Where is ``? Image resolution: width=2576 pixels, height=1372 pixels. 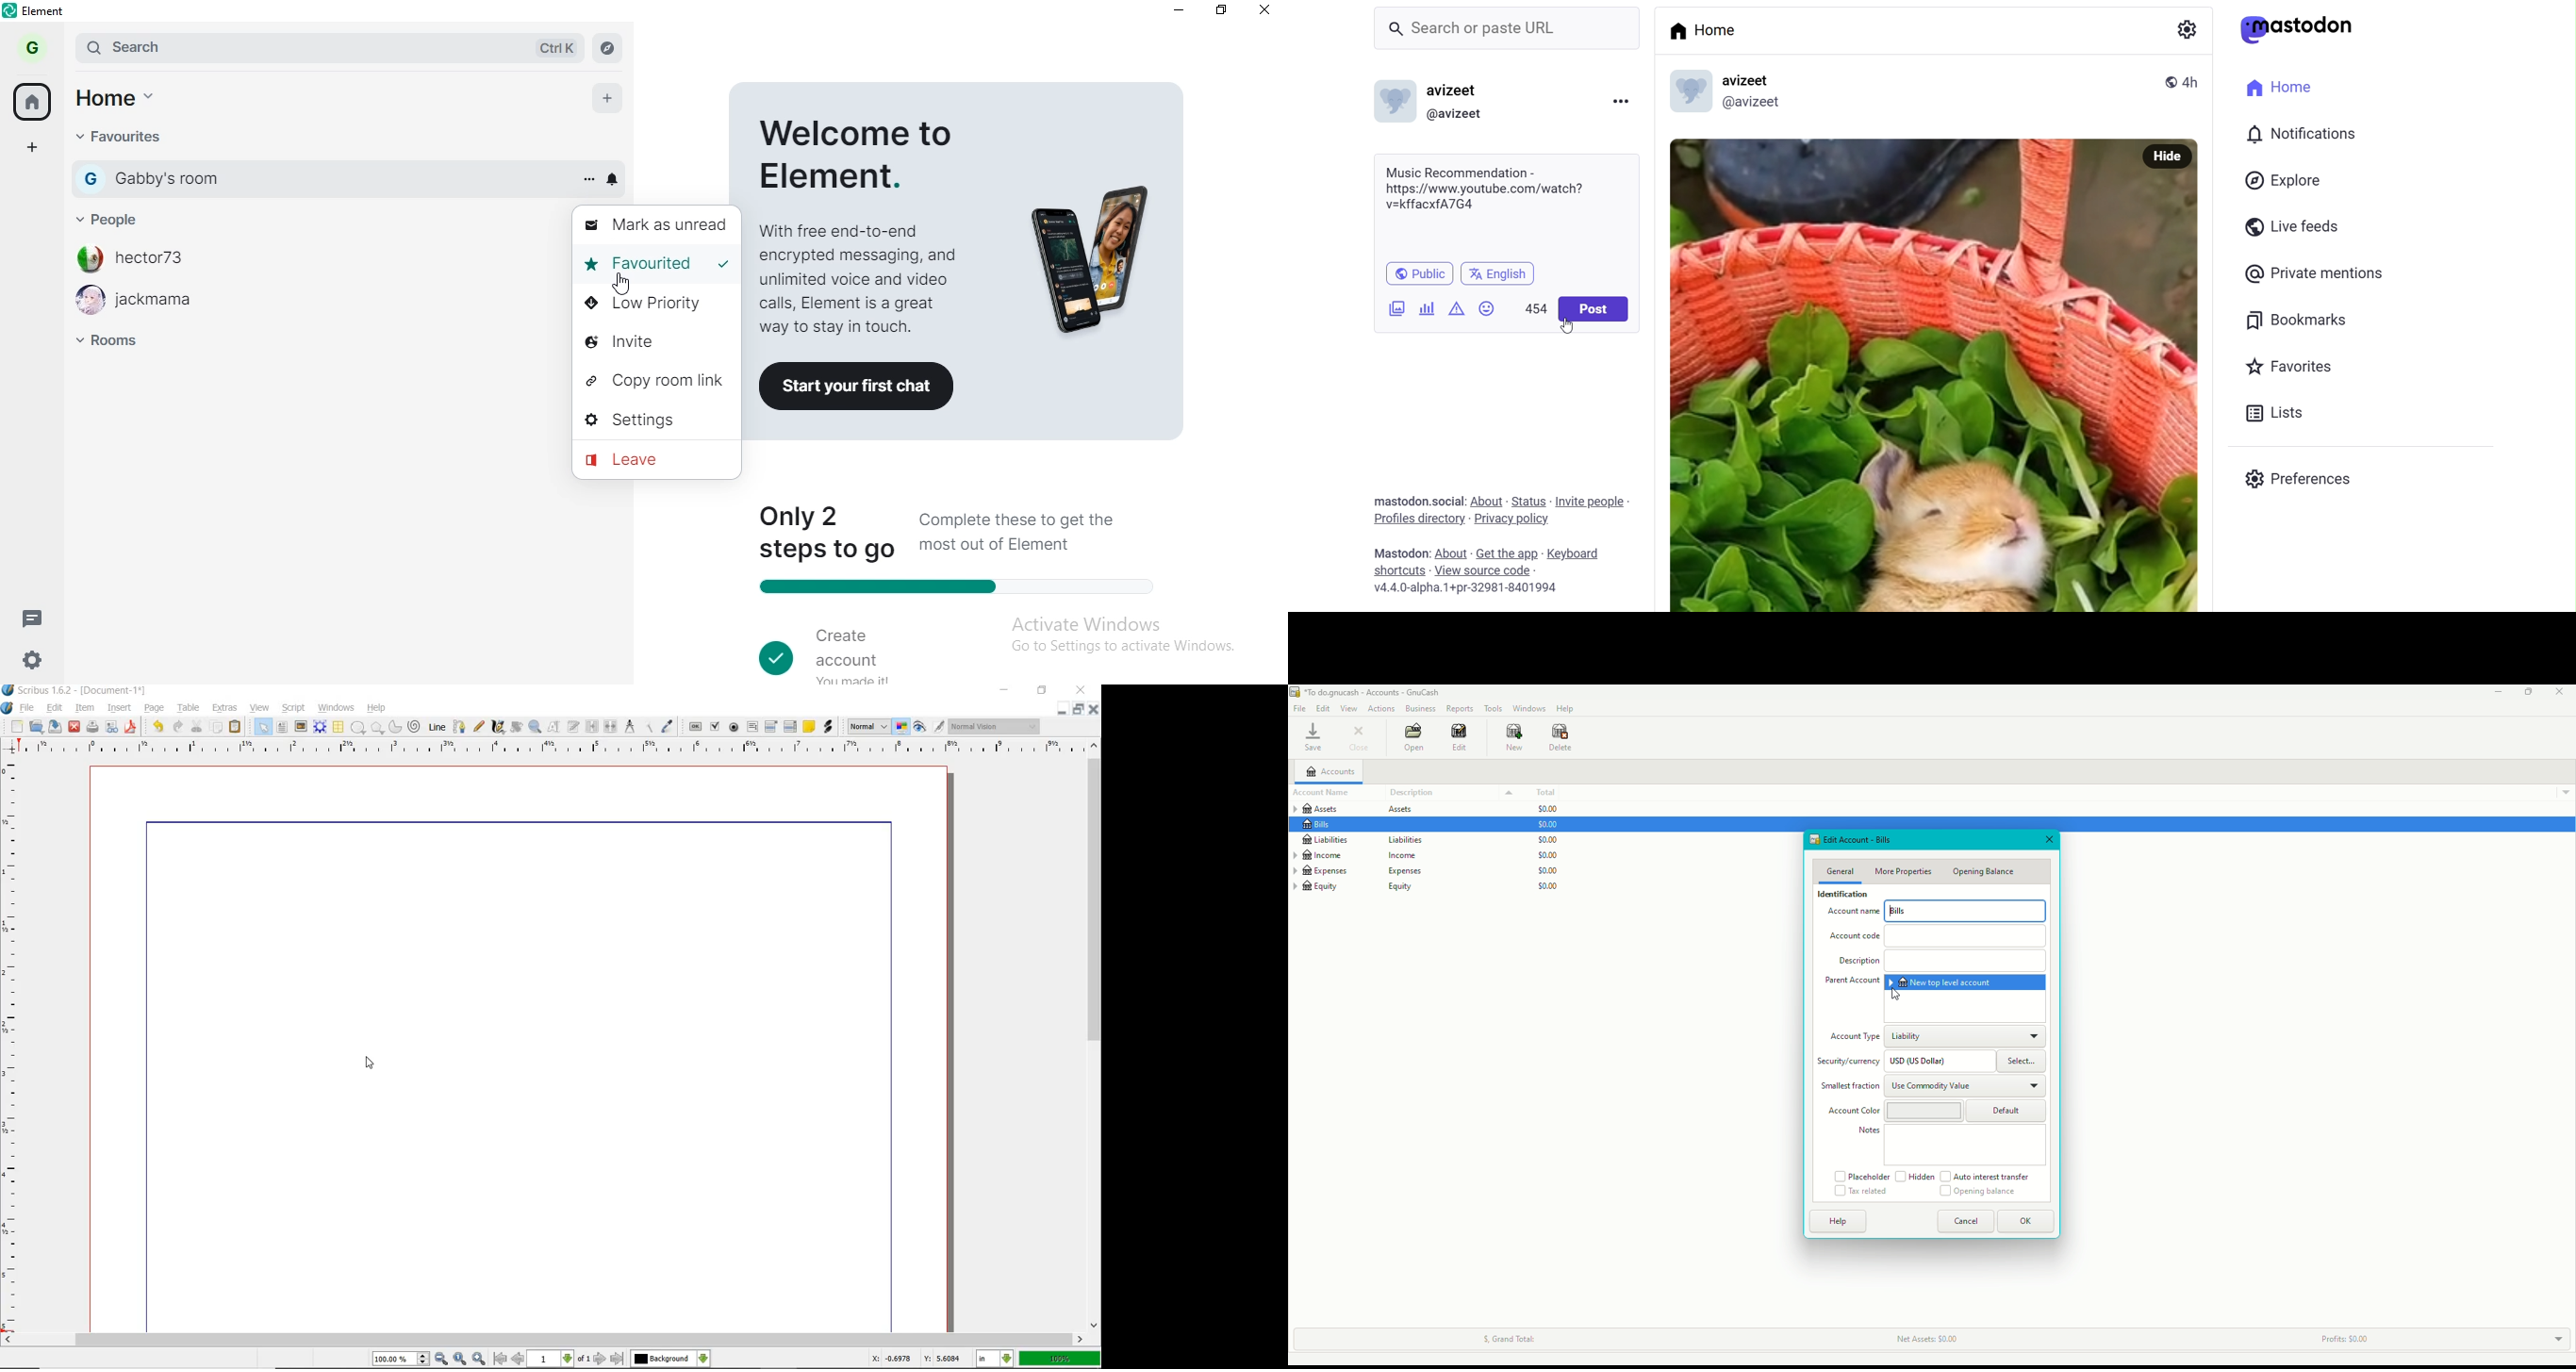
 is located at coordinates (662, 1359).